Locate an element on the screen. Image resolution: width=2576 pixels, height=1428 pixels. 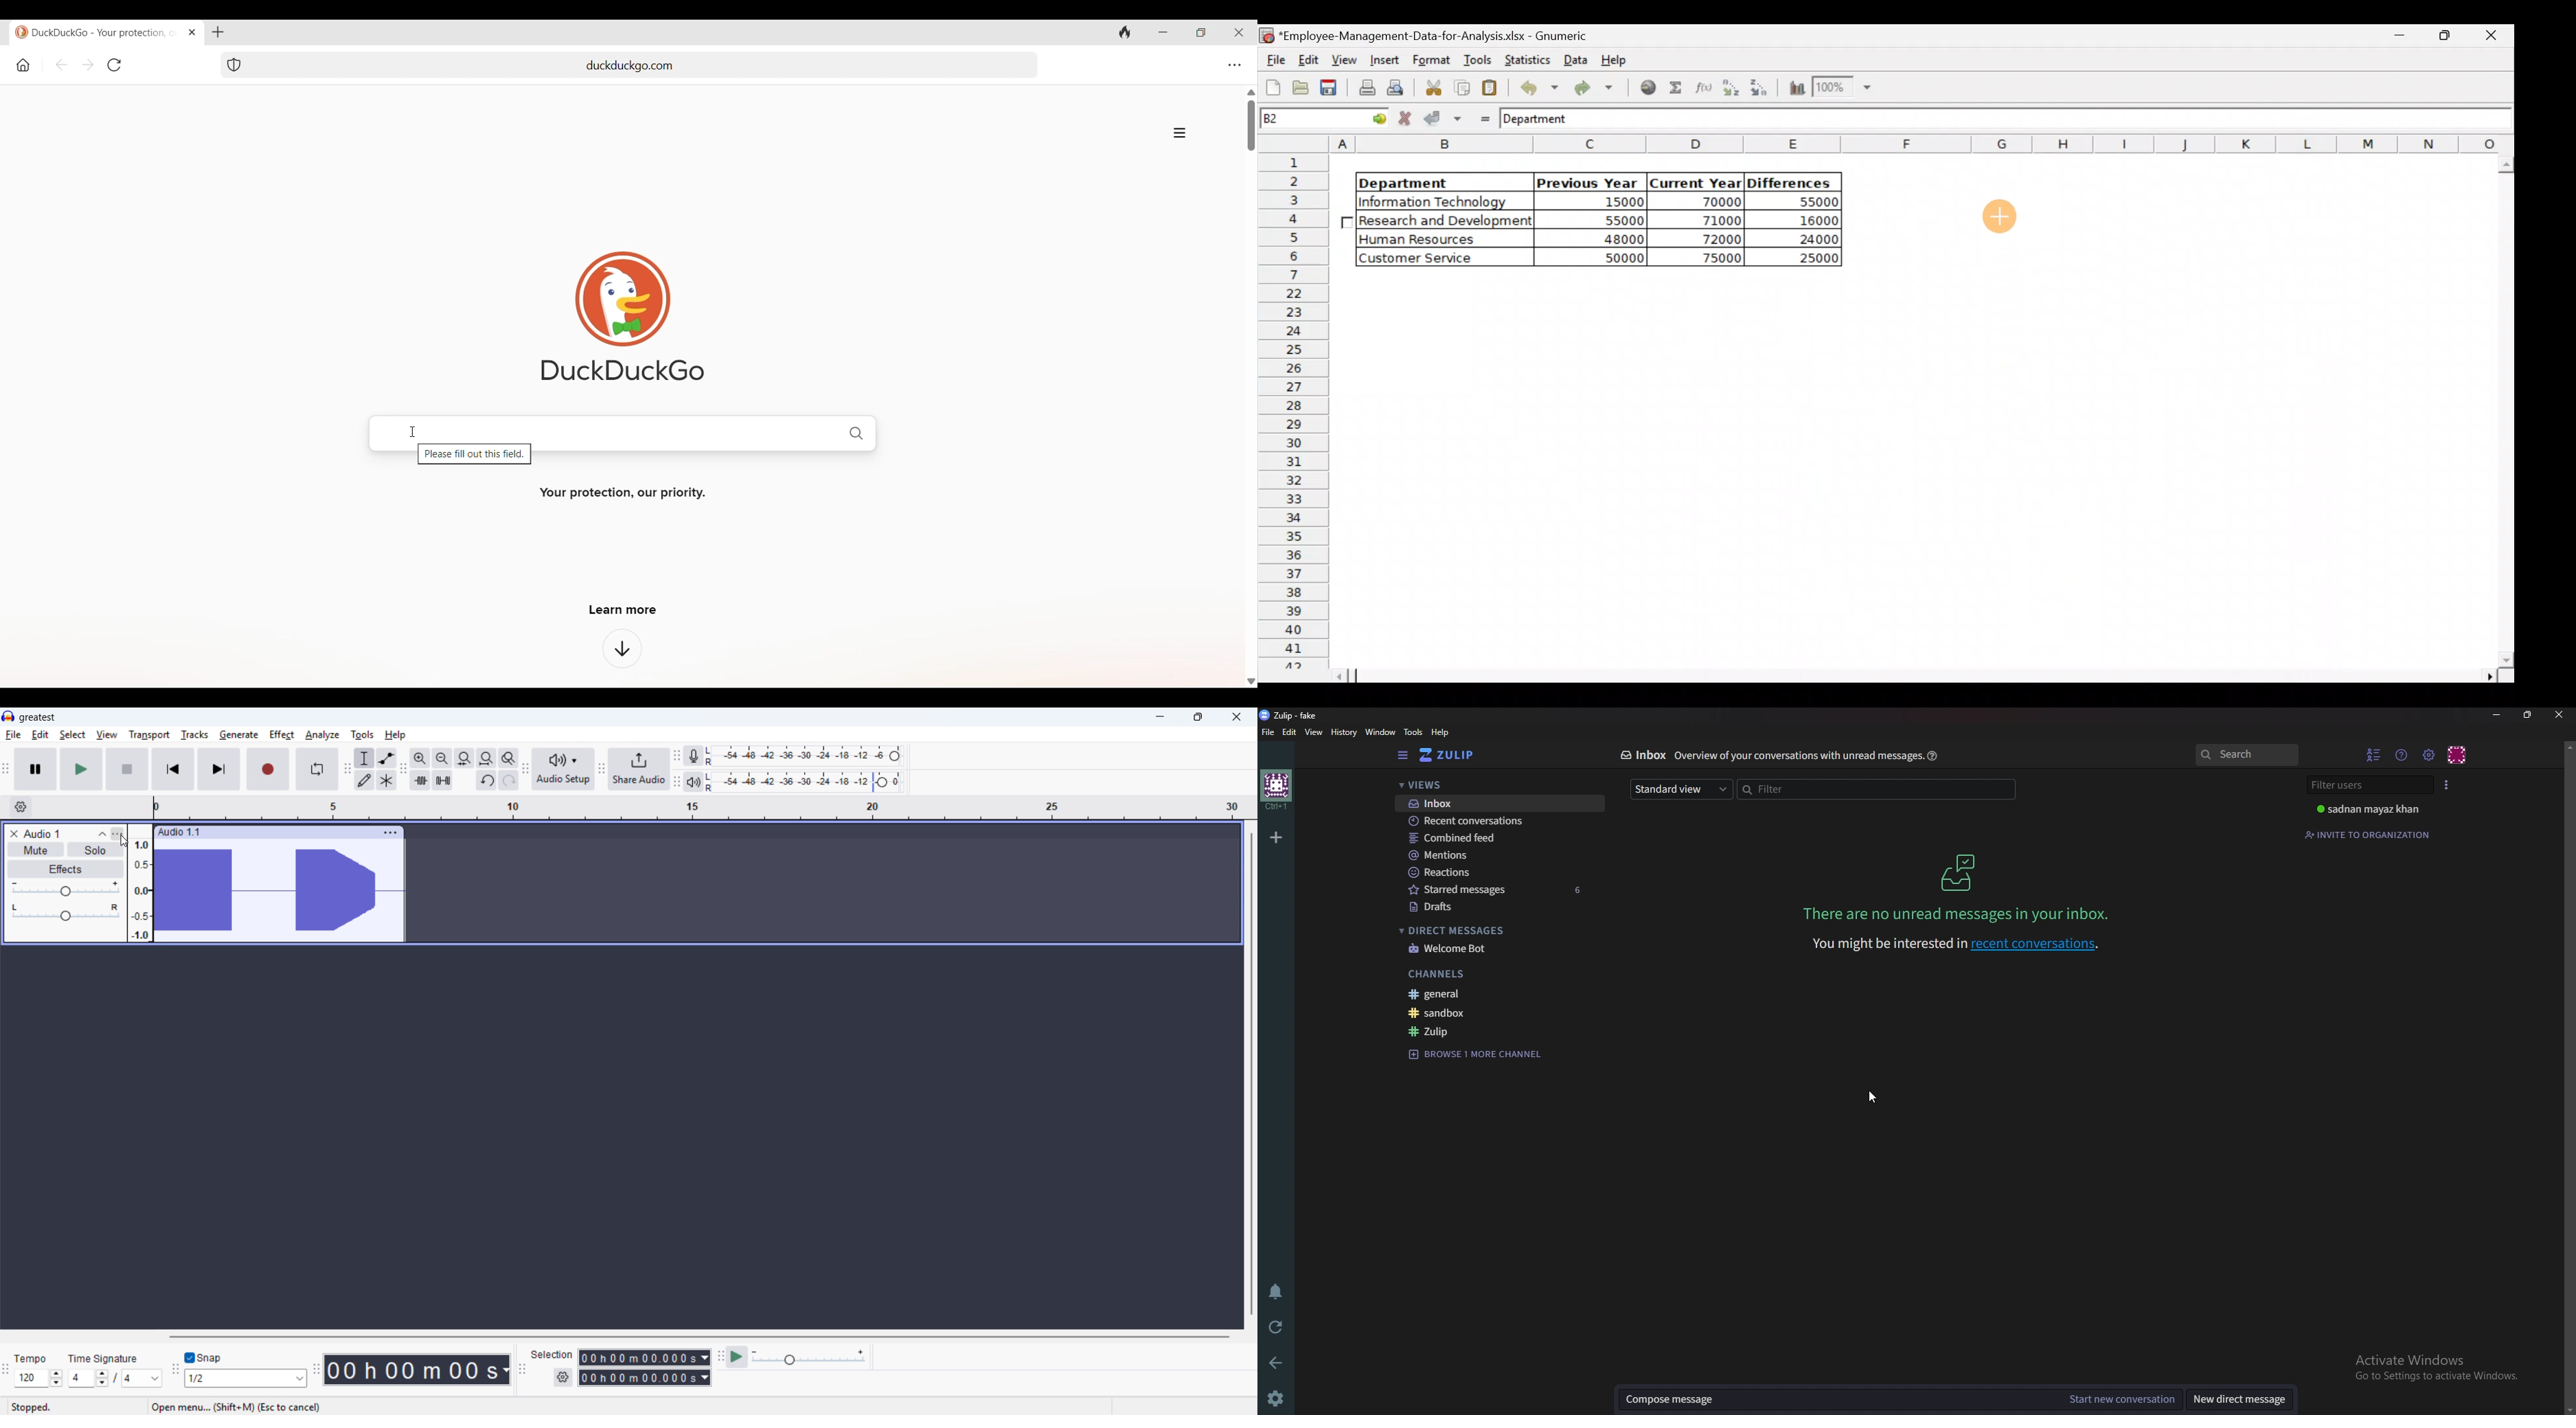
File is located at coordinates (1268, 732).